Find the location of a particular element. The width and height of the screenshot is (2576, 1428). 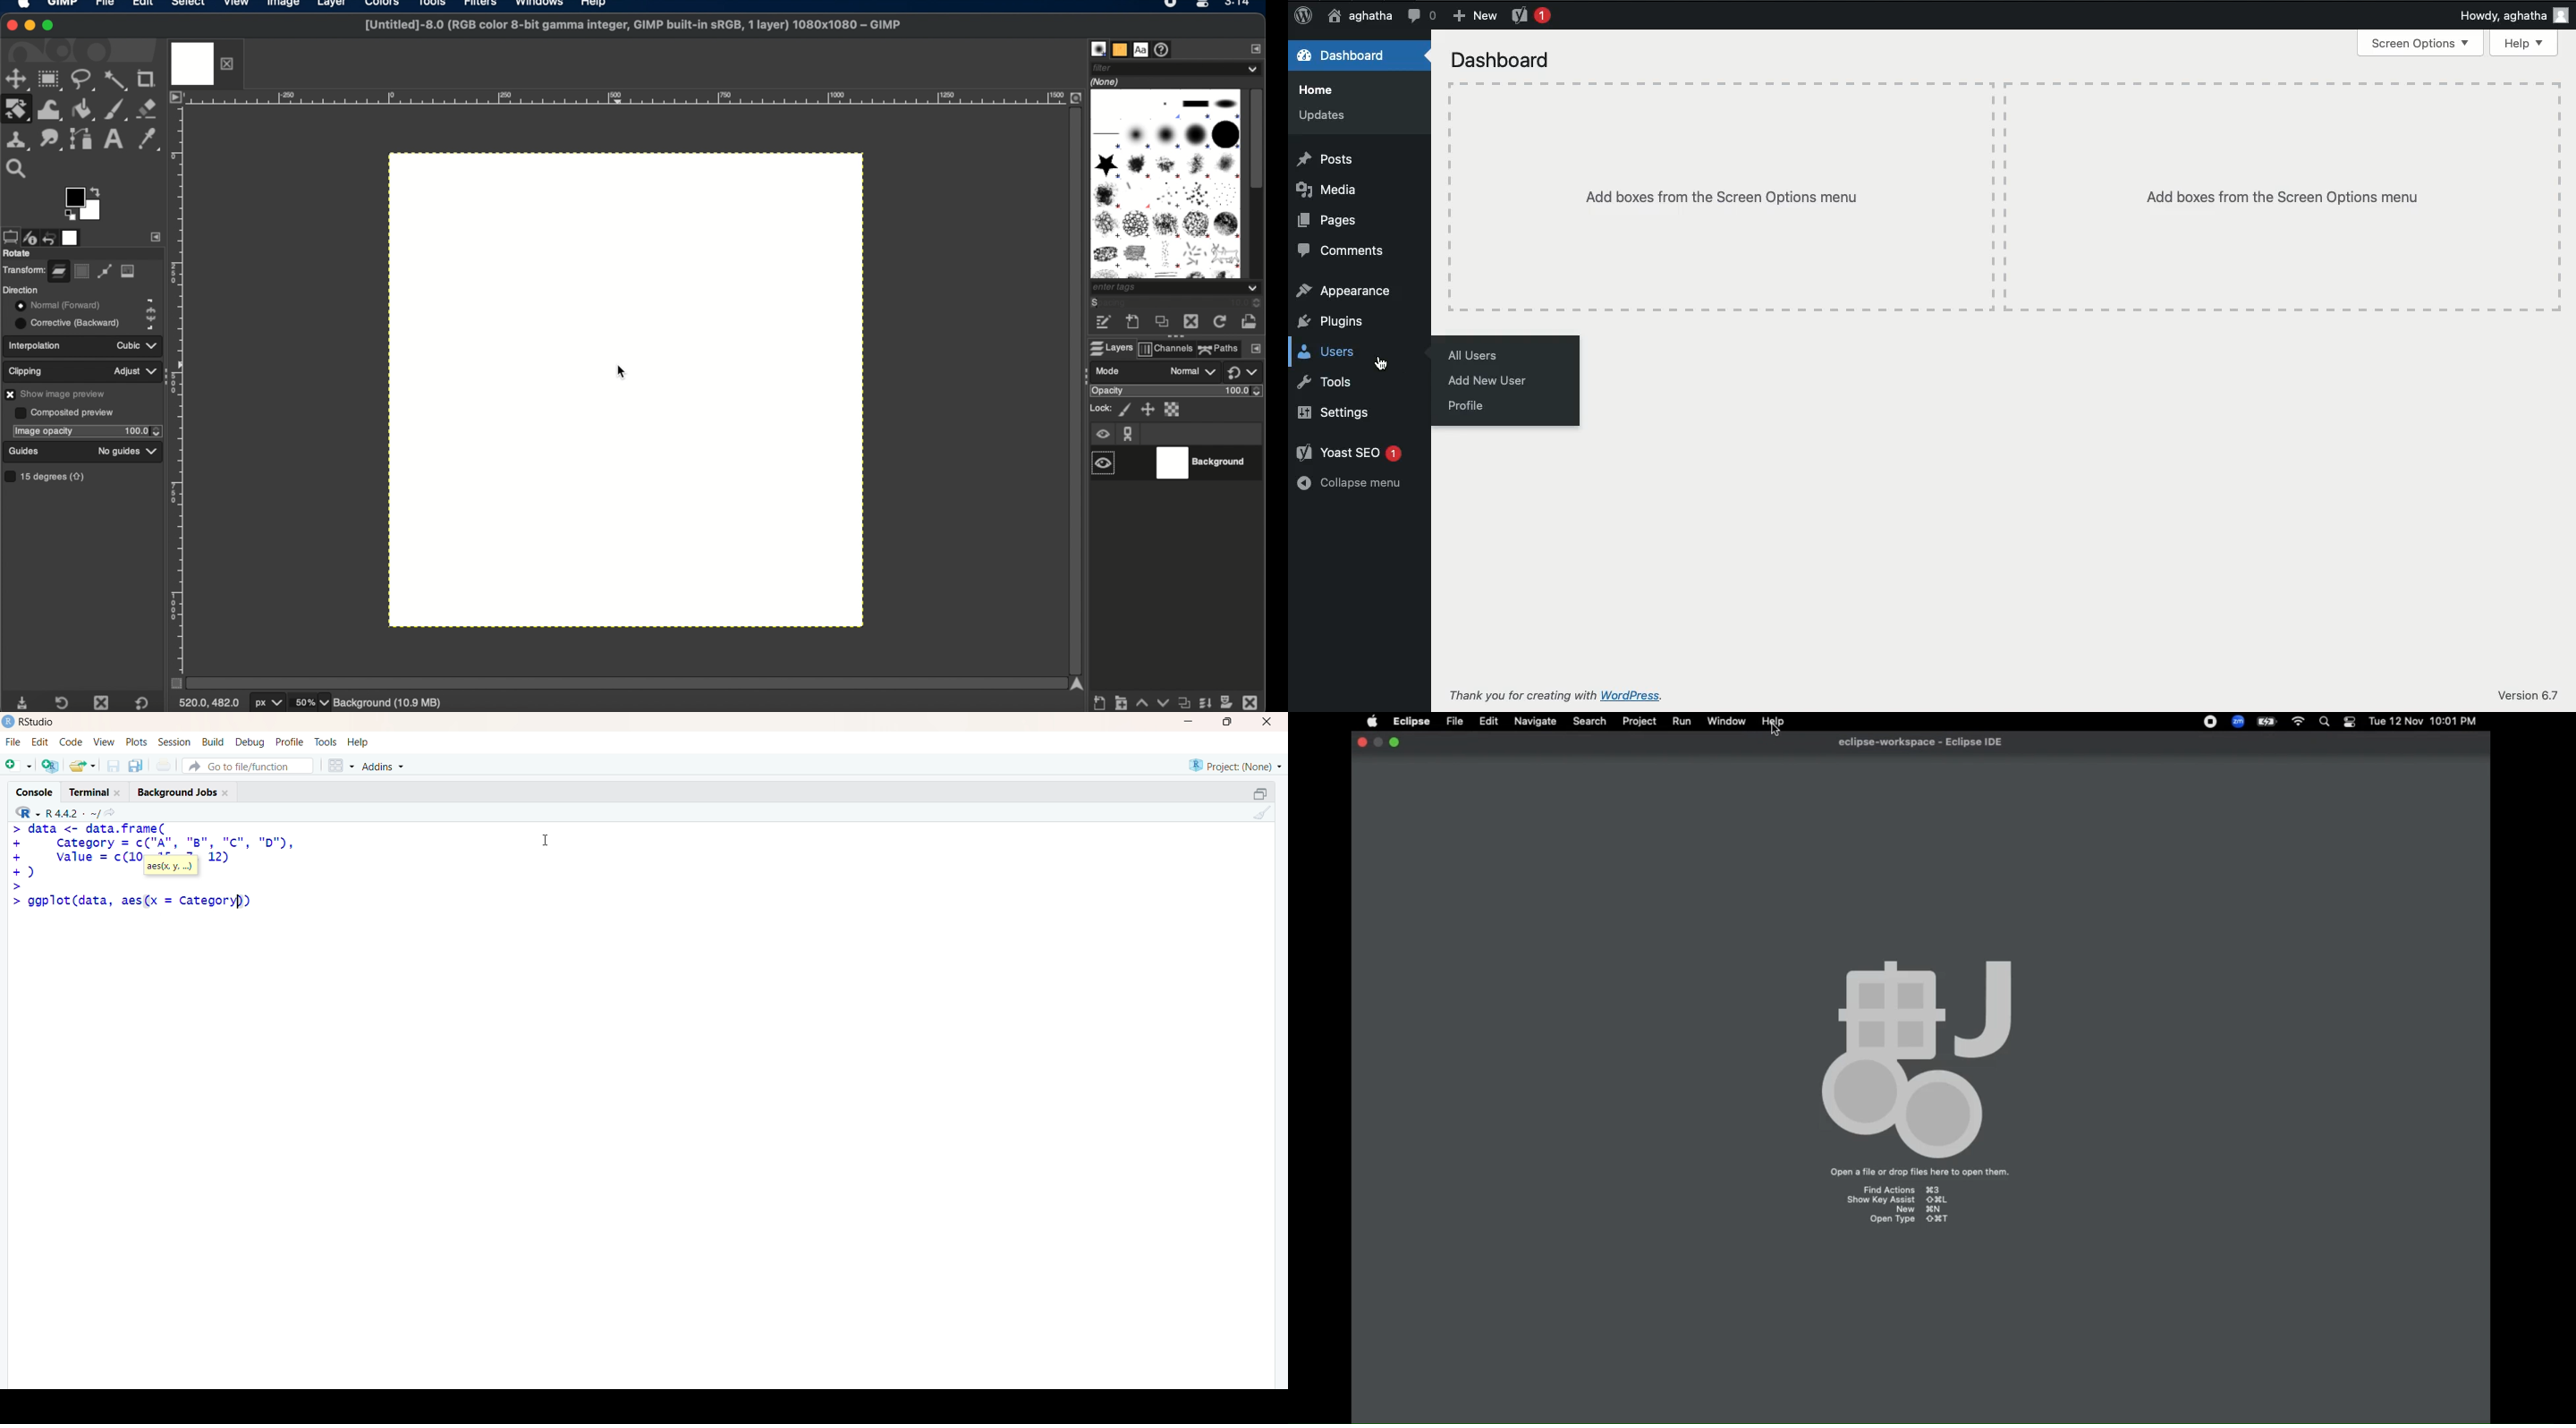

raise this layer is located at coordinates (1141, 699).